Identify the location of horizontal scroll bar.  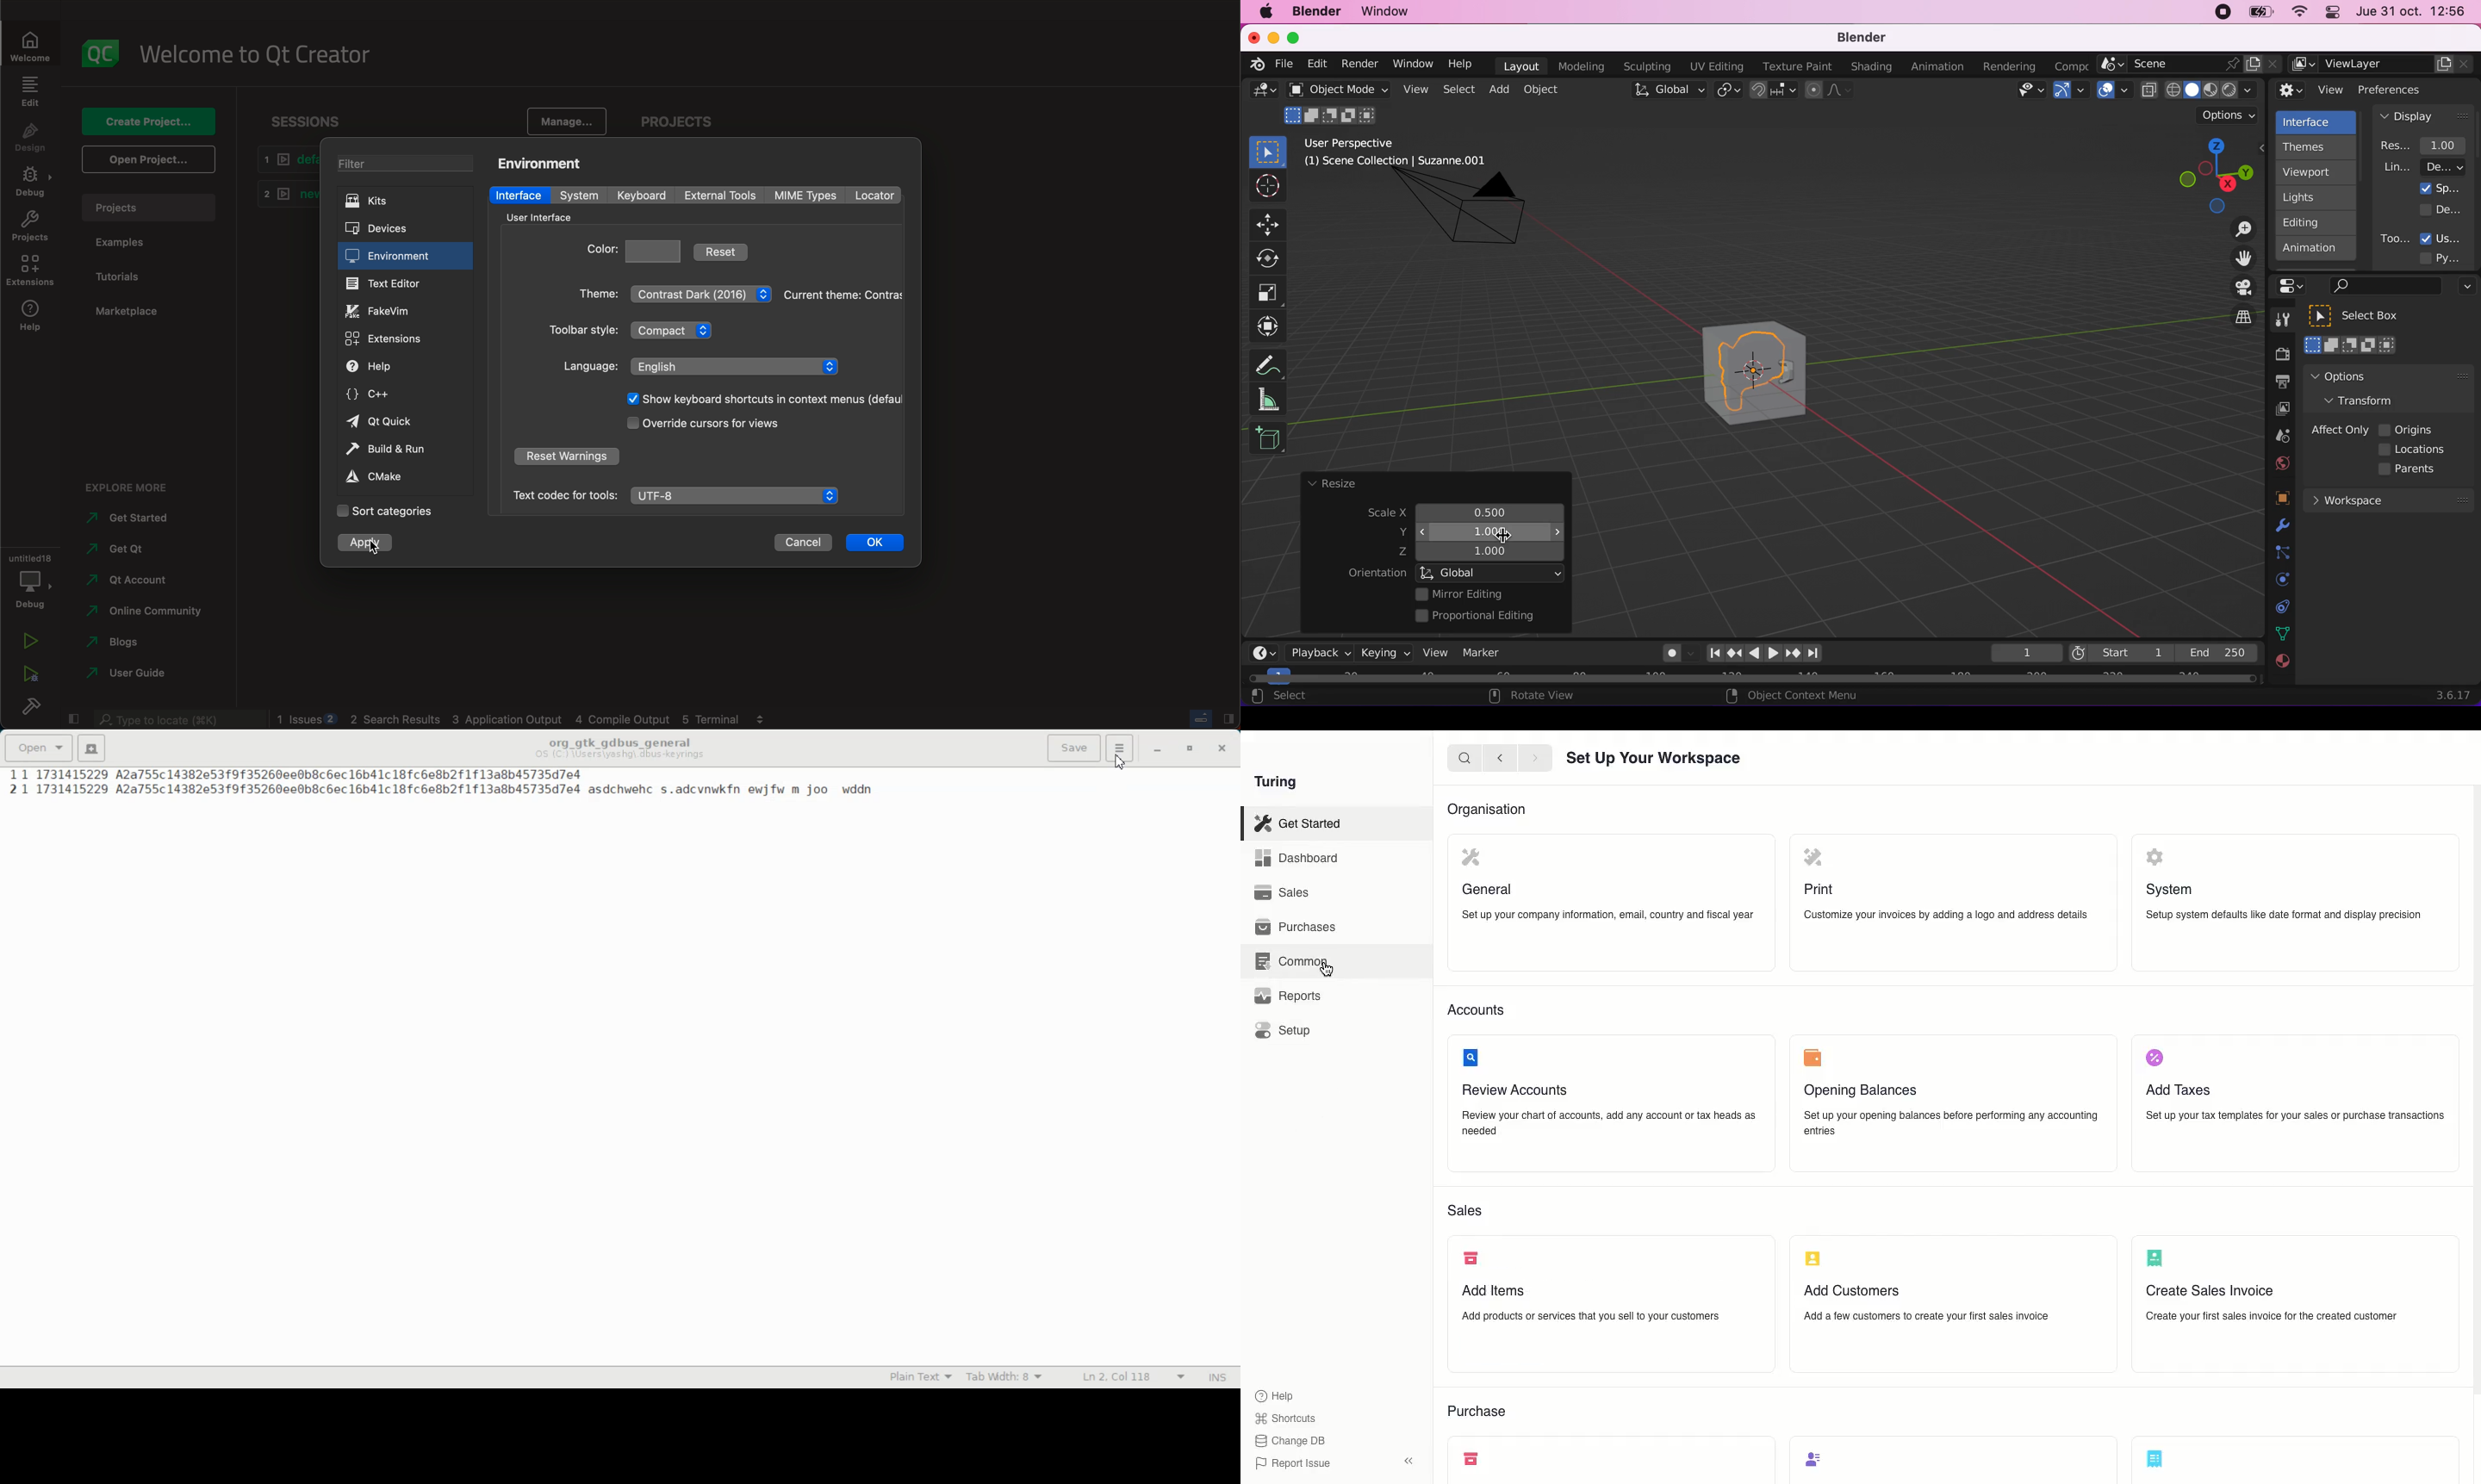
(1752, 679).